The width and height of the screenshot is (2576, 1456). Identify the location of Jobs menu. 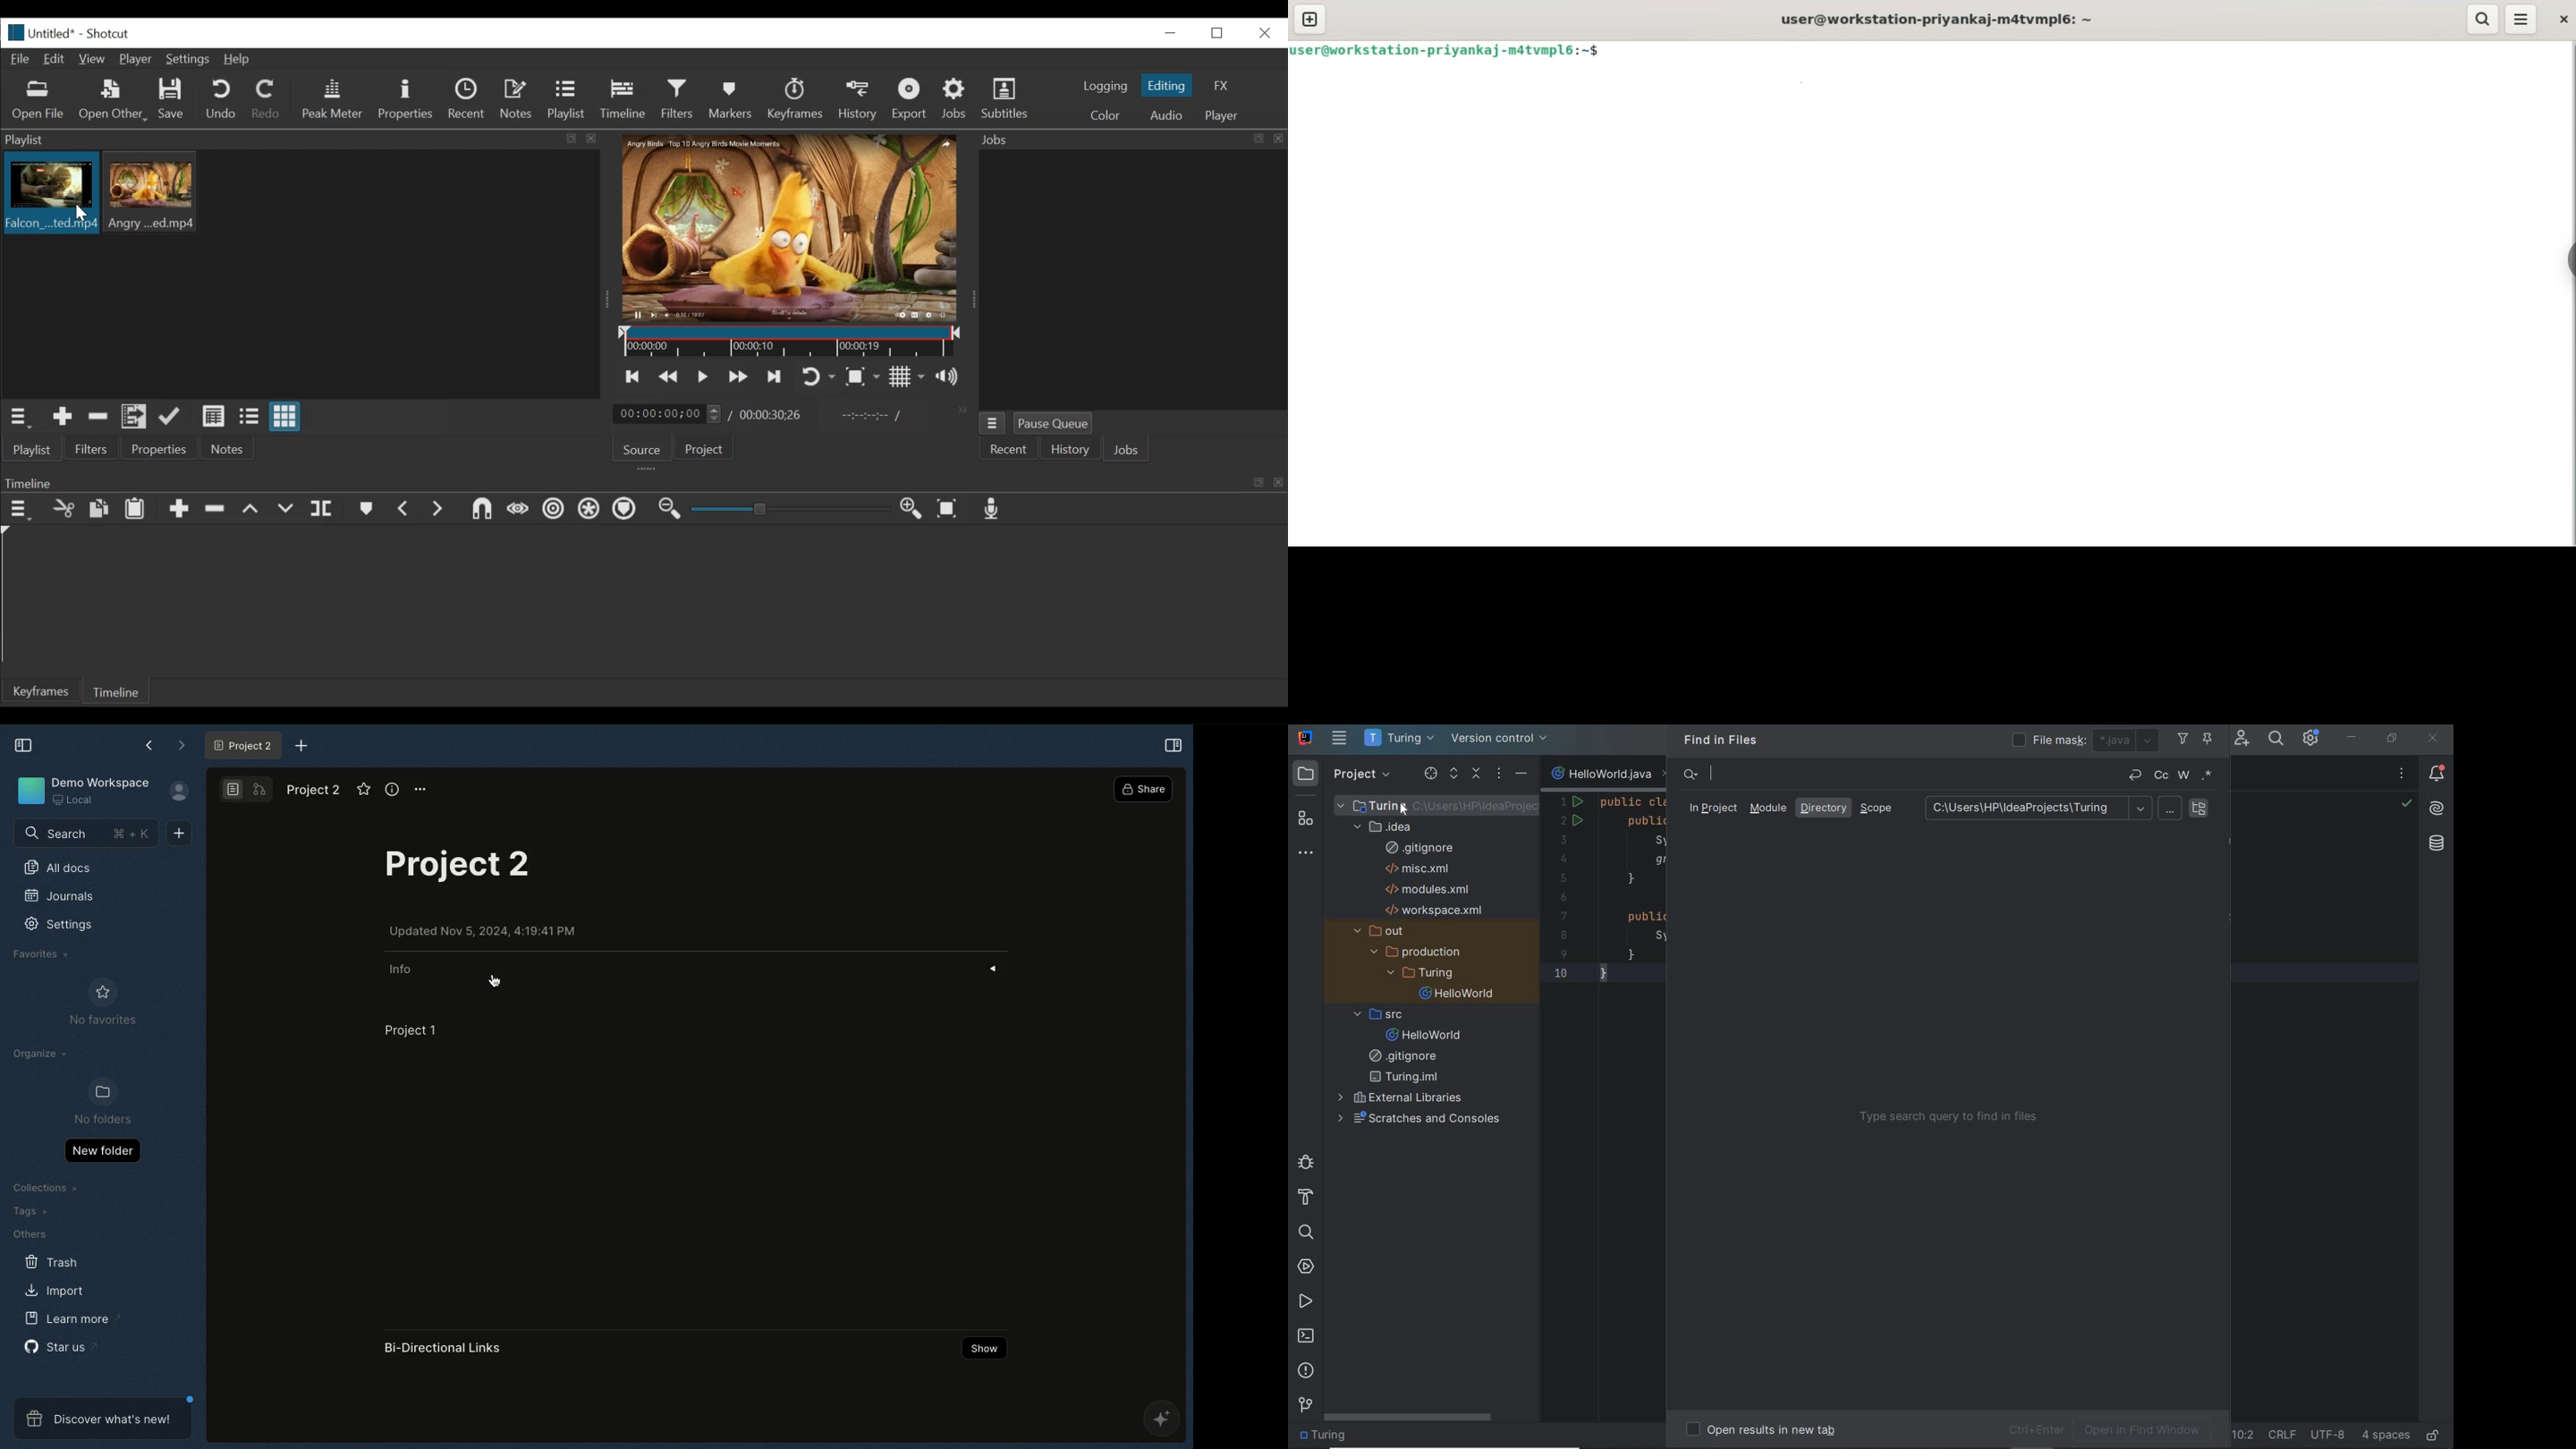
(1122, 138).